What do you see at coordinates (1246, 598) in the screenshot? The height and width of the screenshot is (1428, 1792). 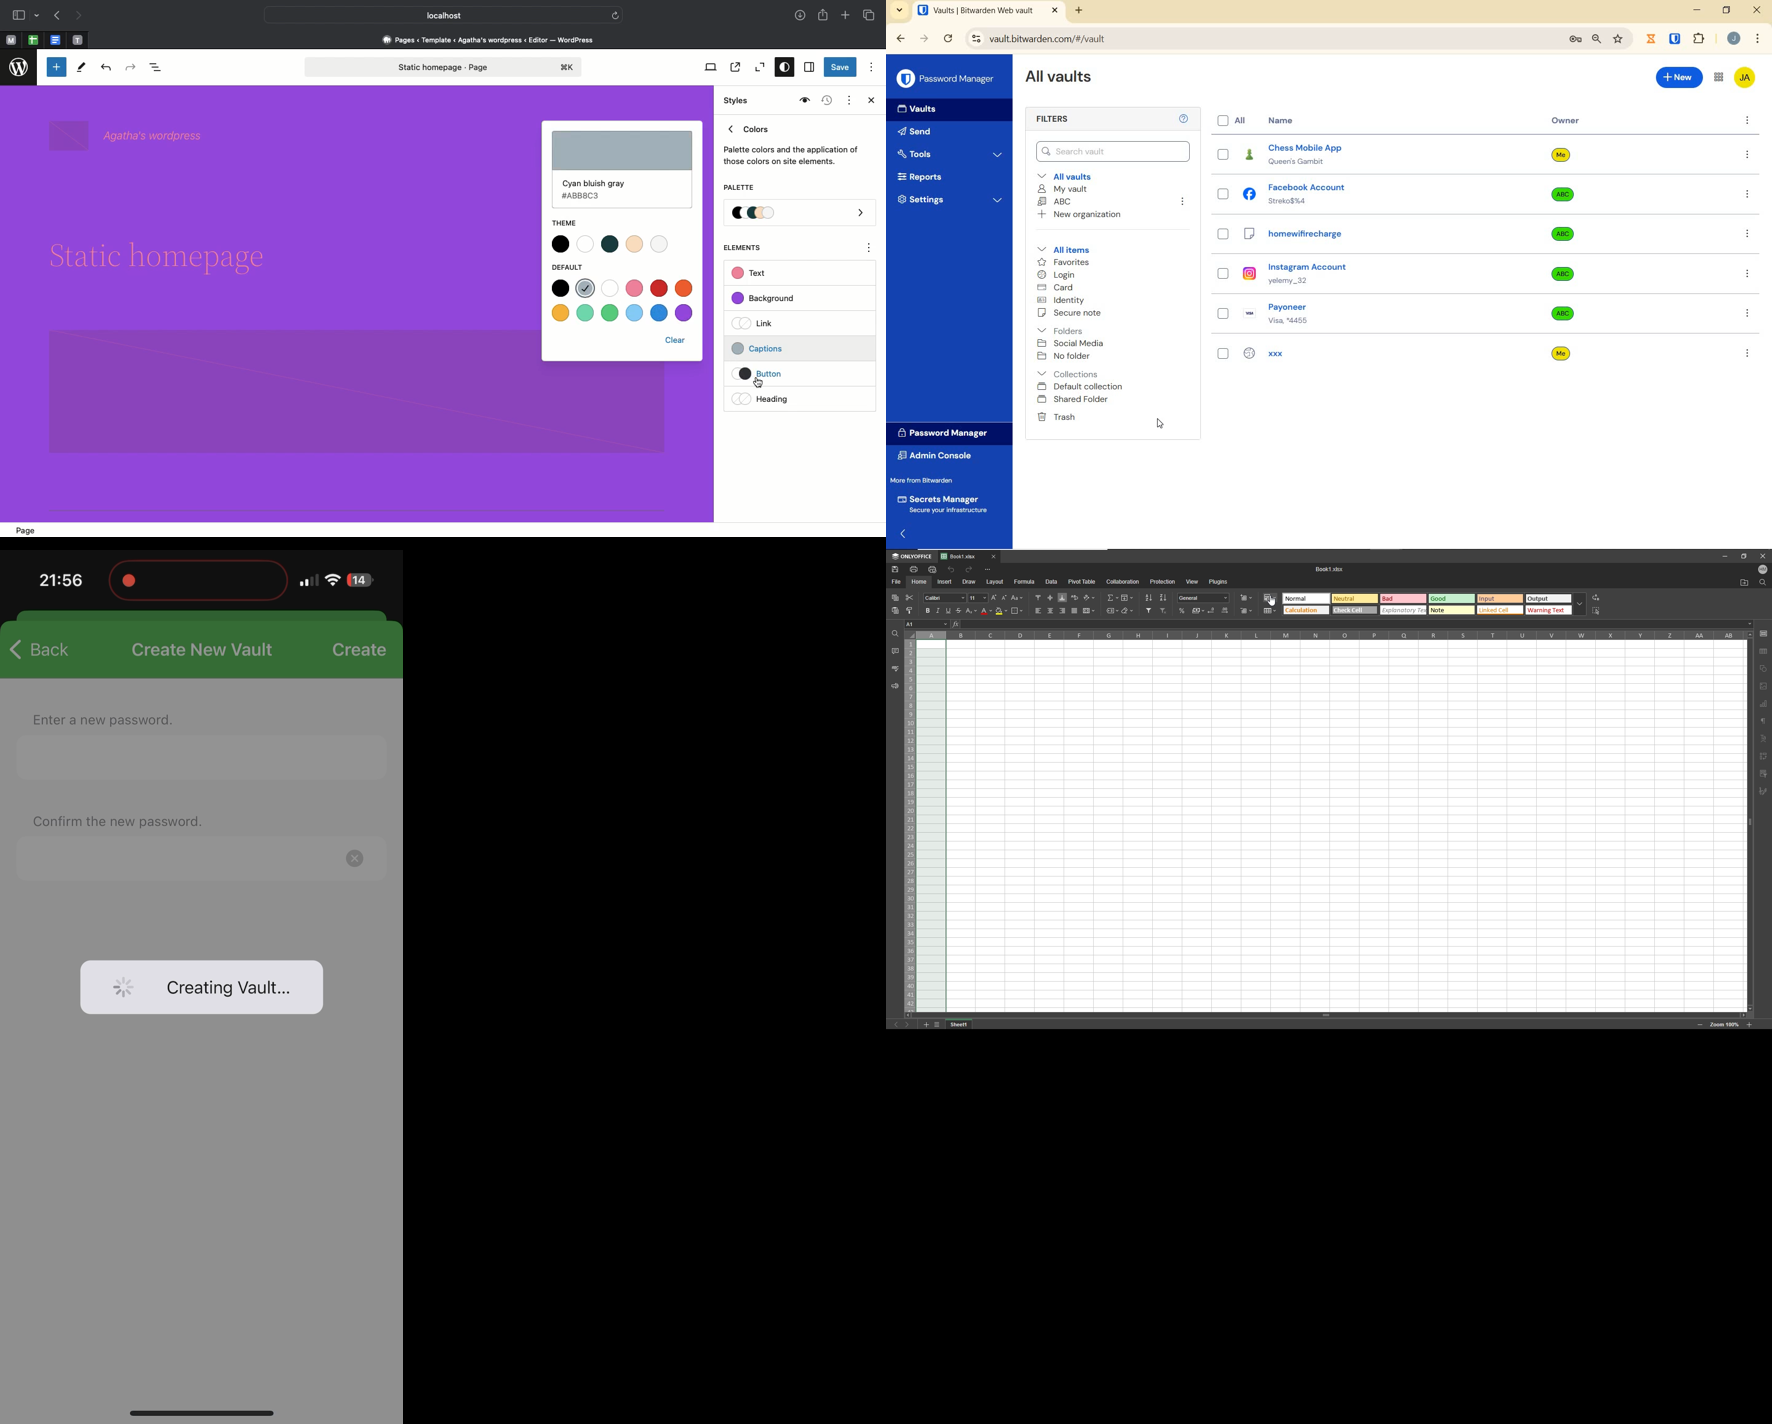 I see `insert cells` at bounding box center [1246, 598].